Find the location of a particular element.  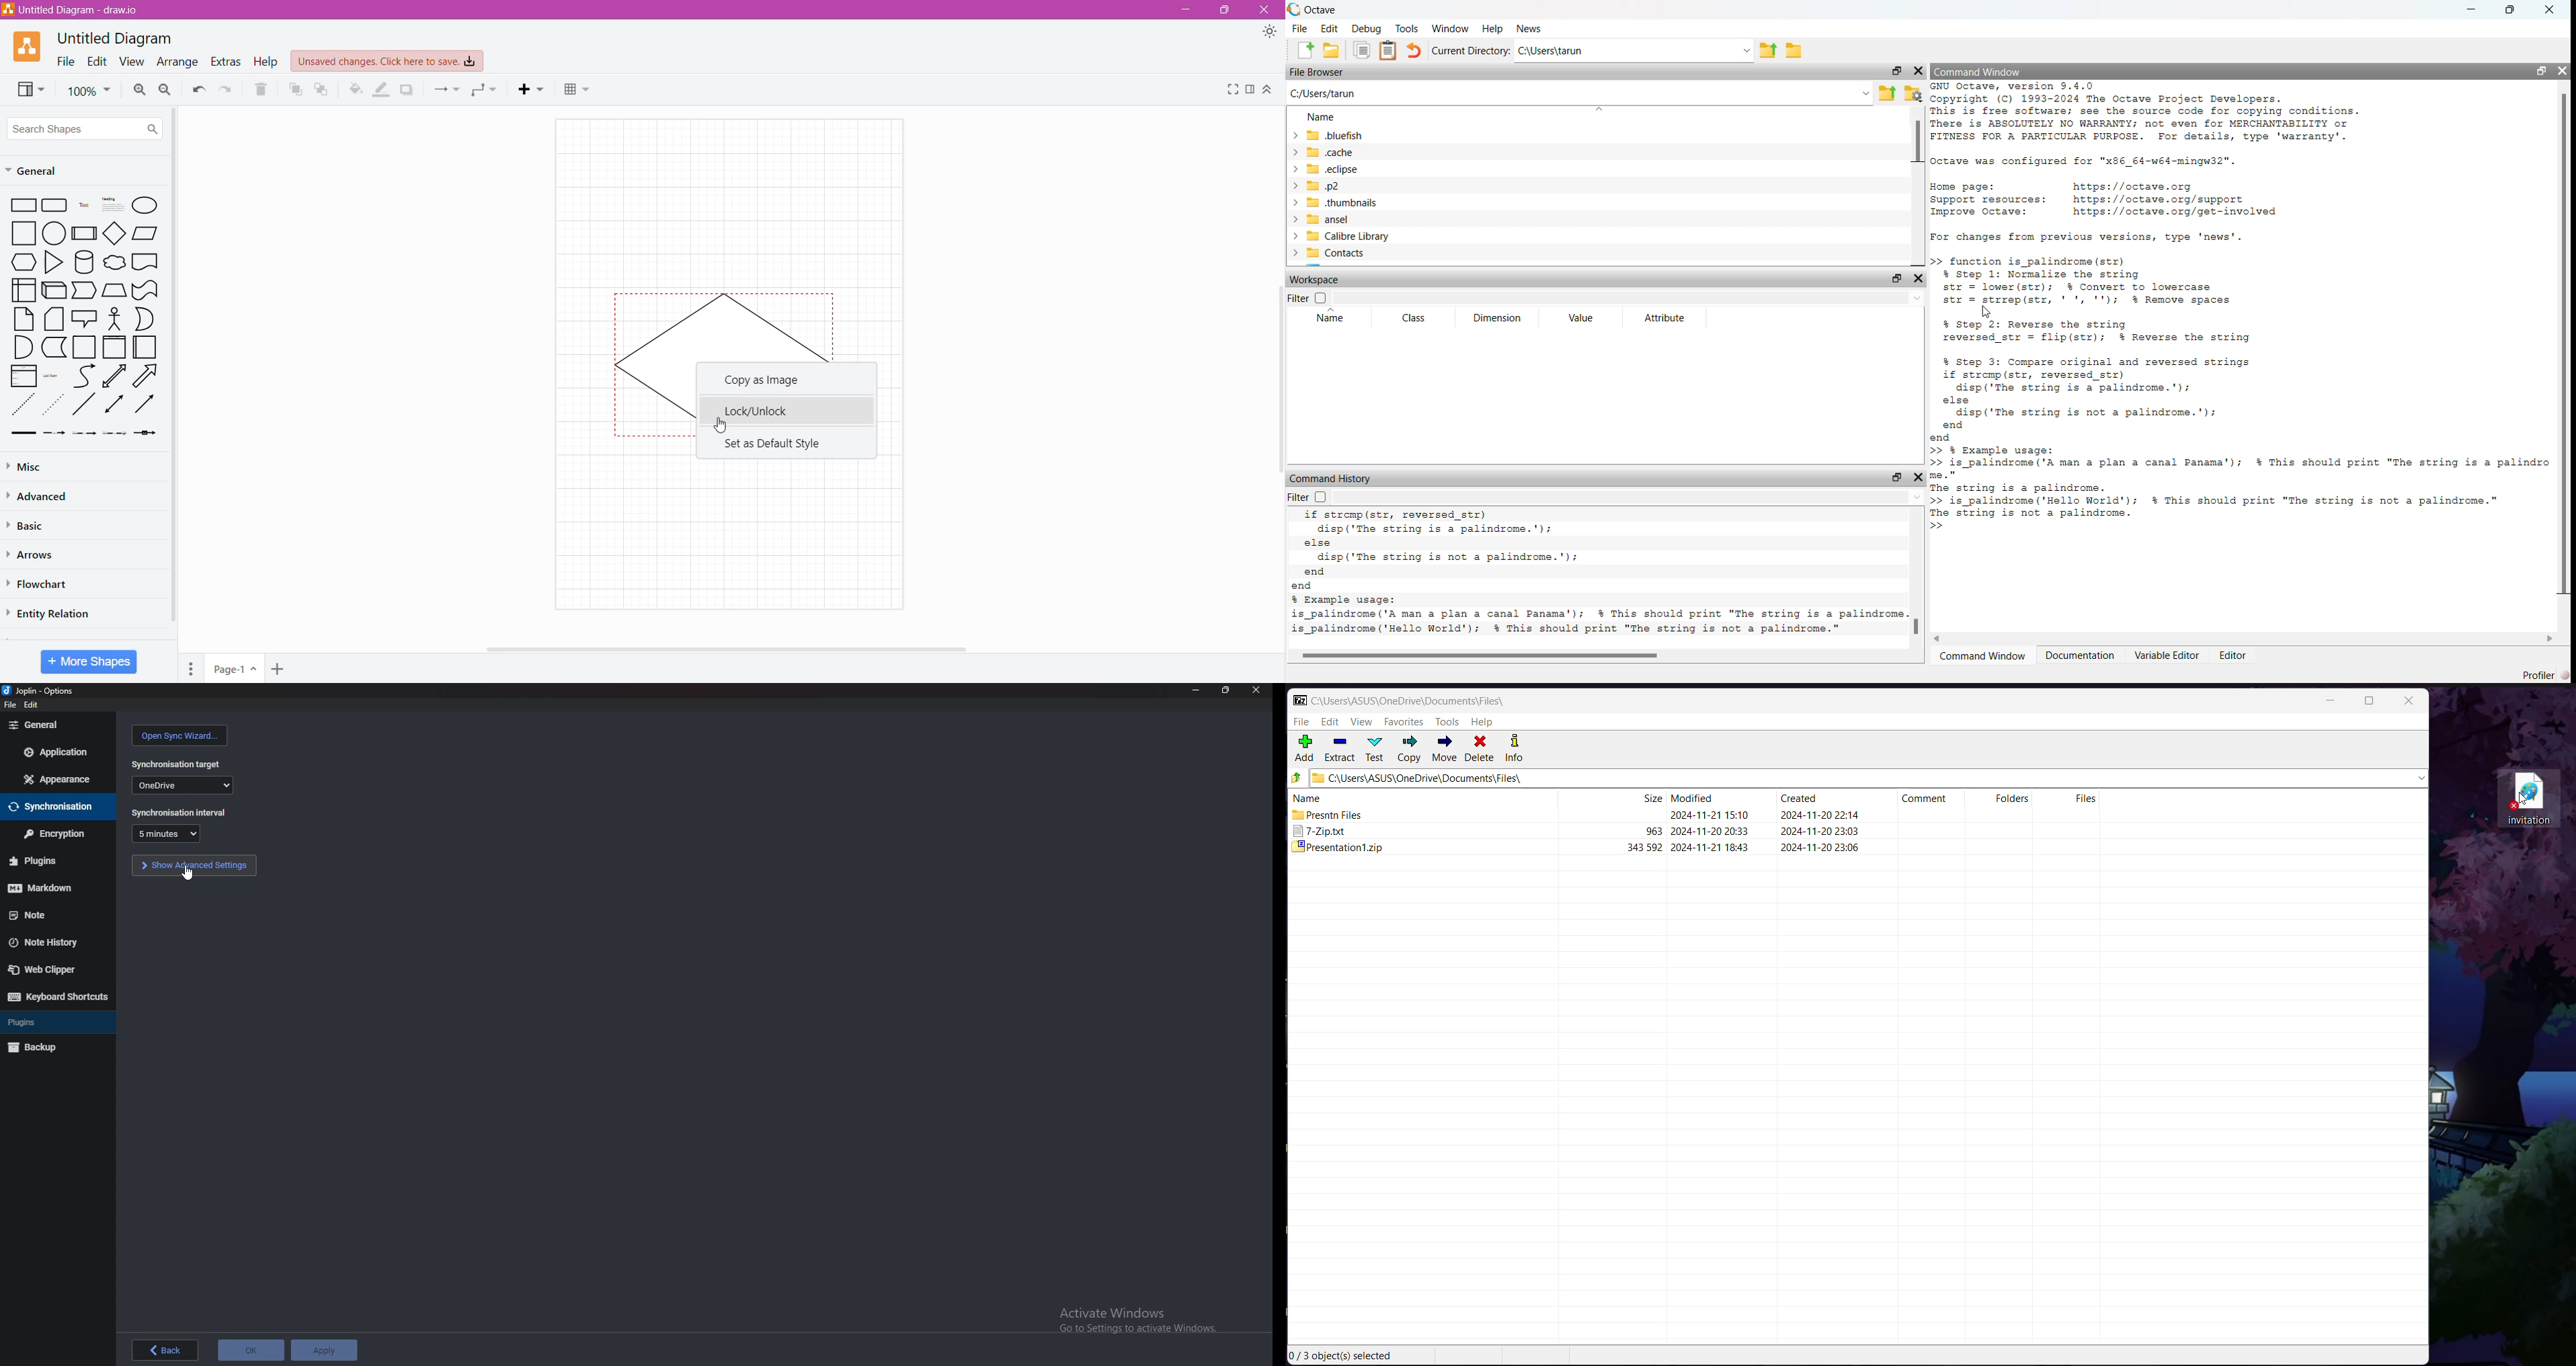

Step is located at coordinates (83, 291).